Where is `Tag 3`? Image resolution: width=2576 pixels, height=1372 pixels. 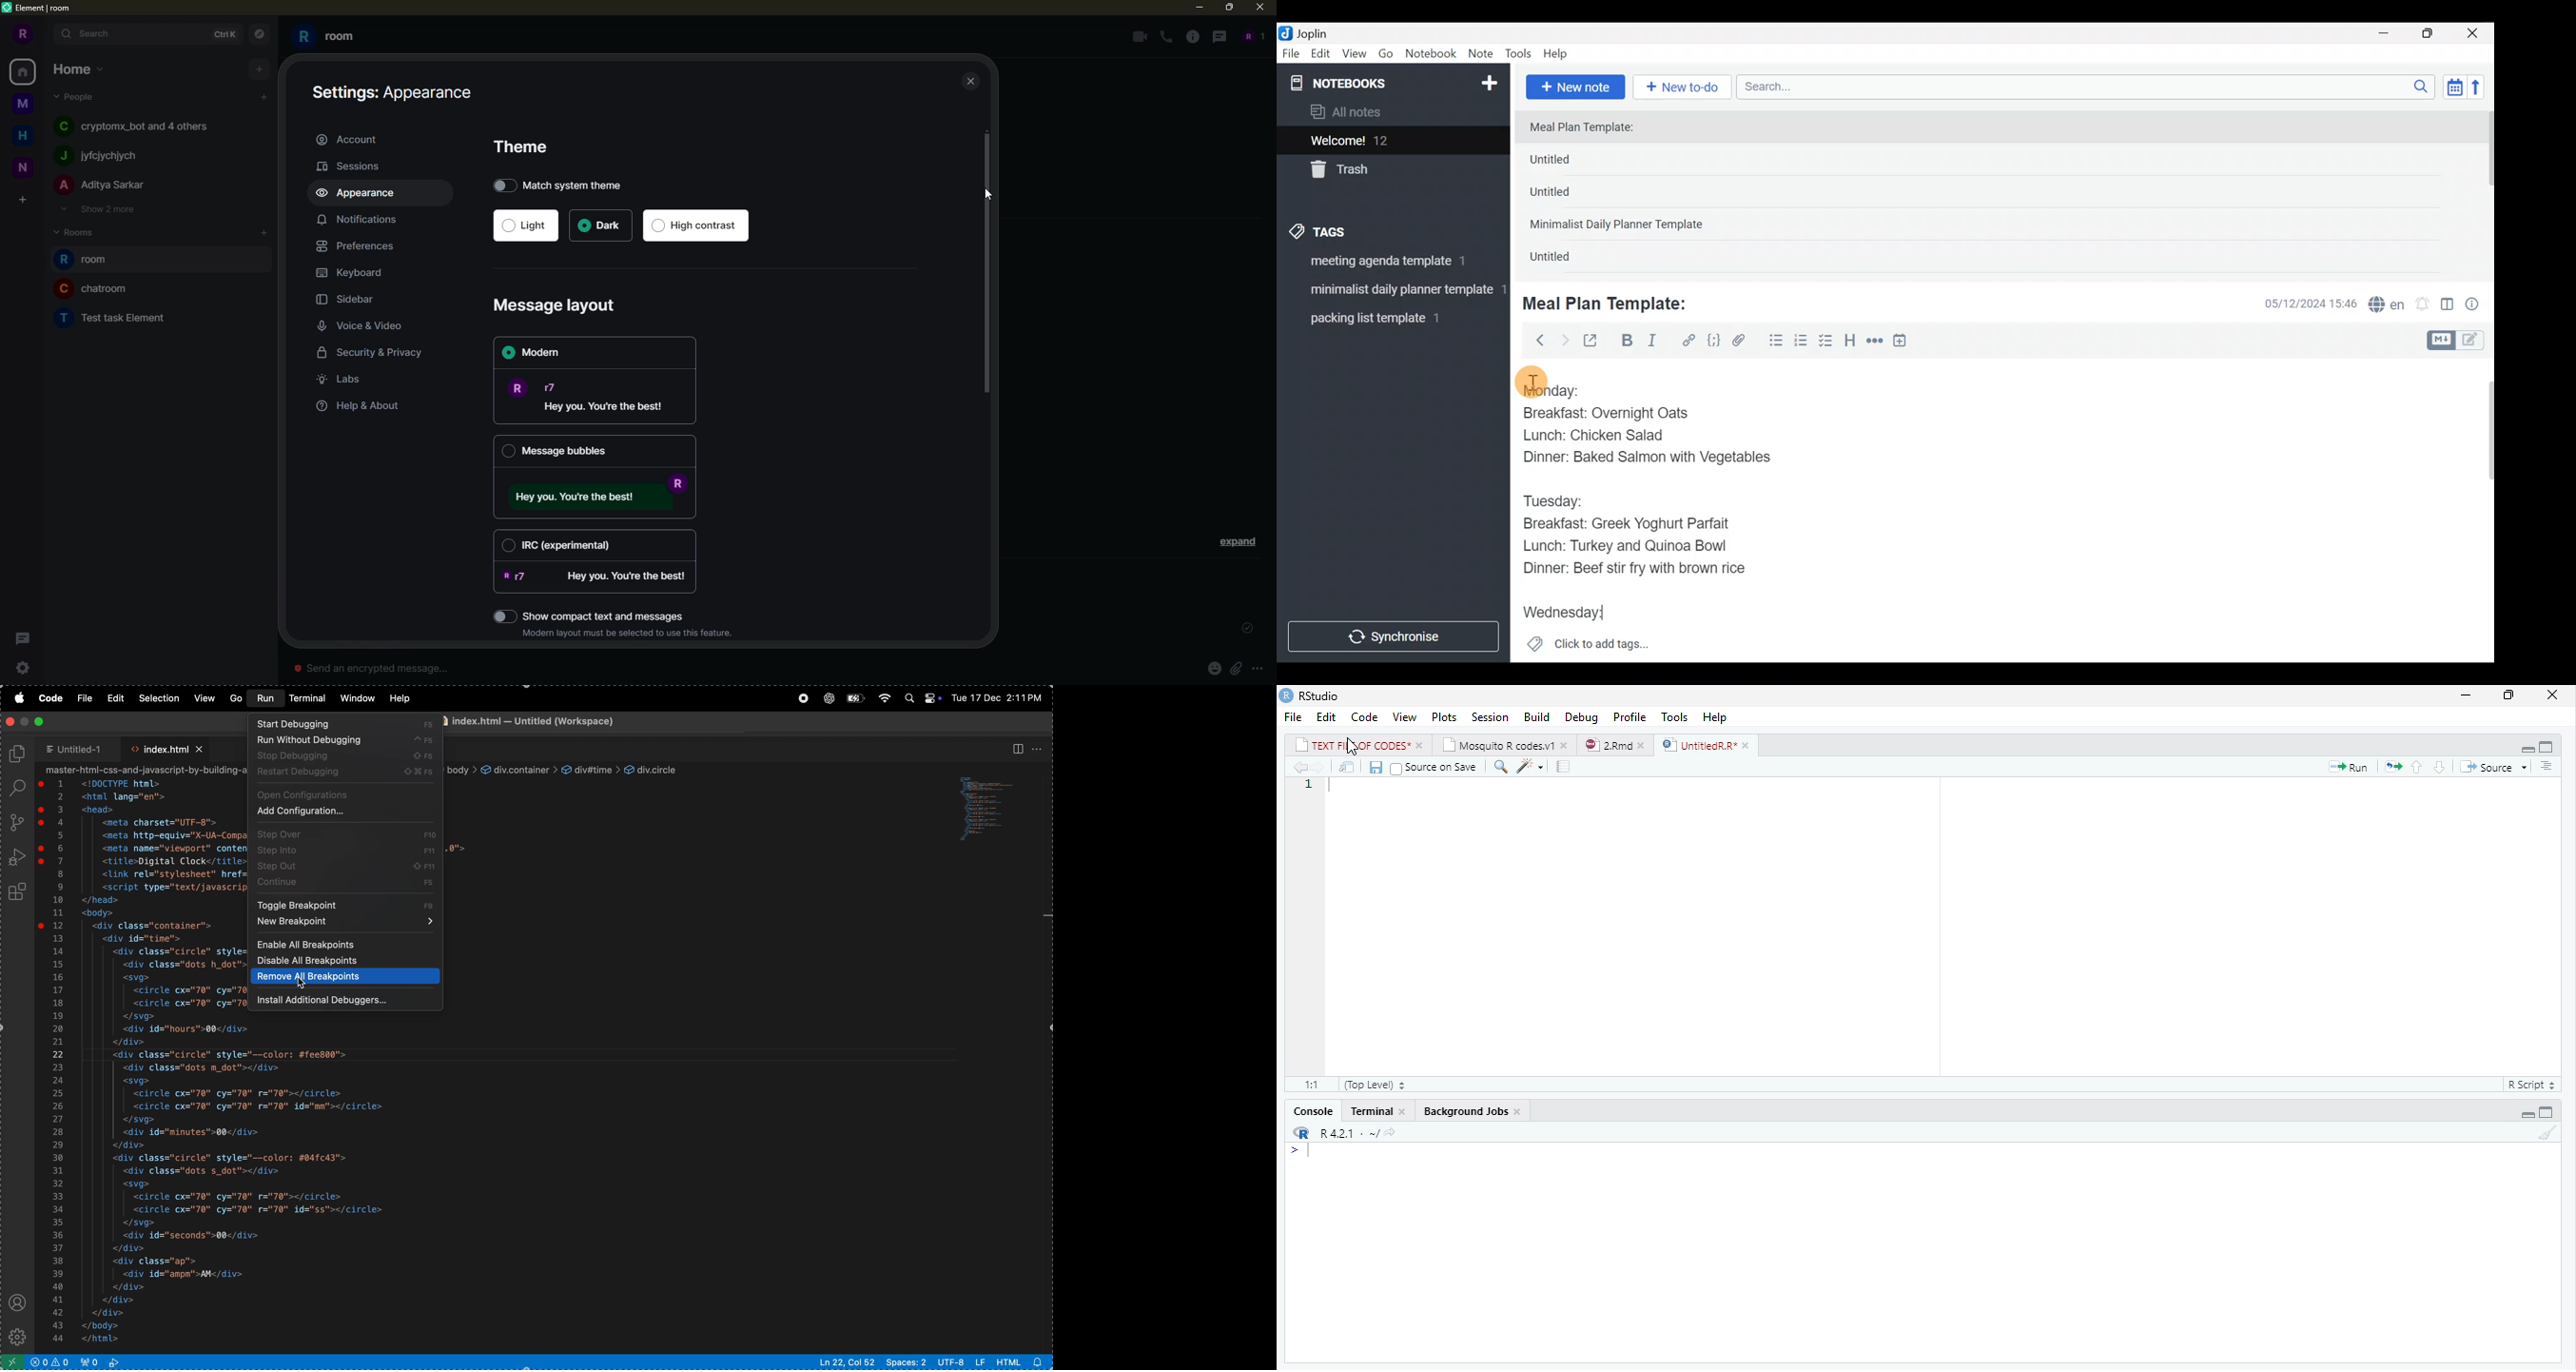 Tag 3 is located at coordinates (1389, 318).